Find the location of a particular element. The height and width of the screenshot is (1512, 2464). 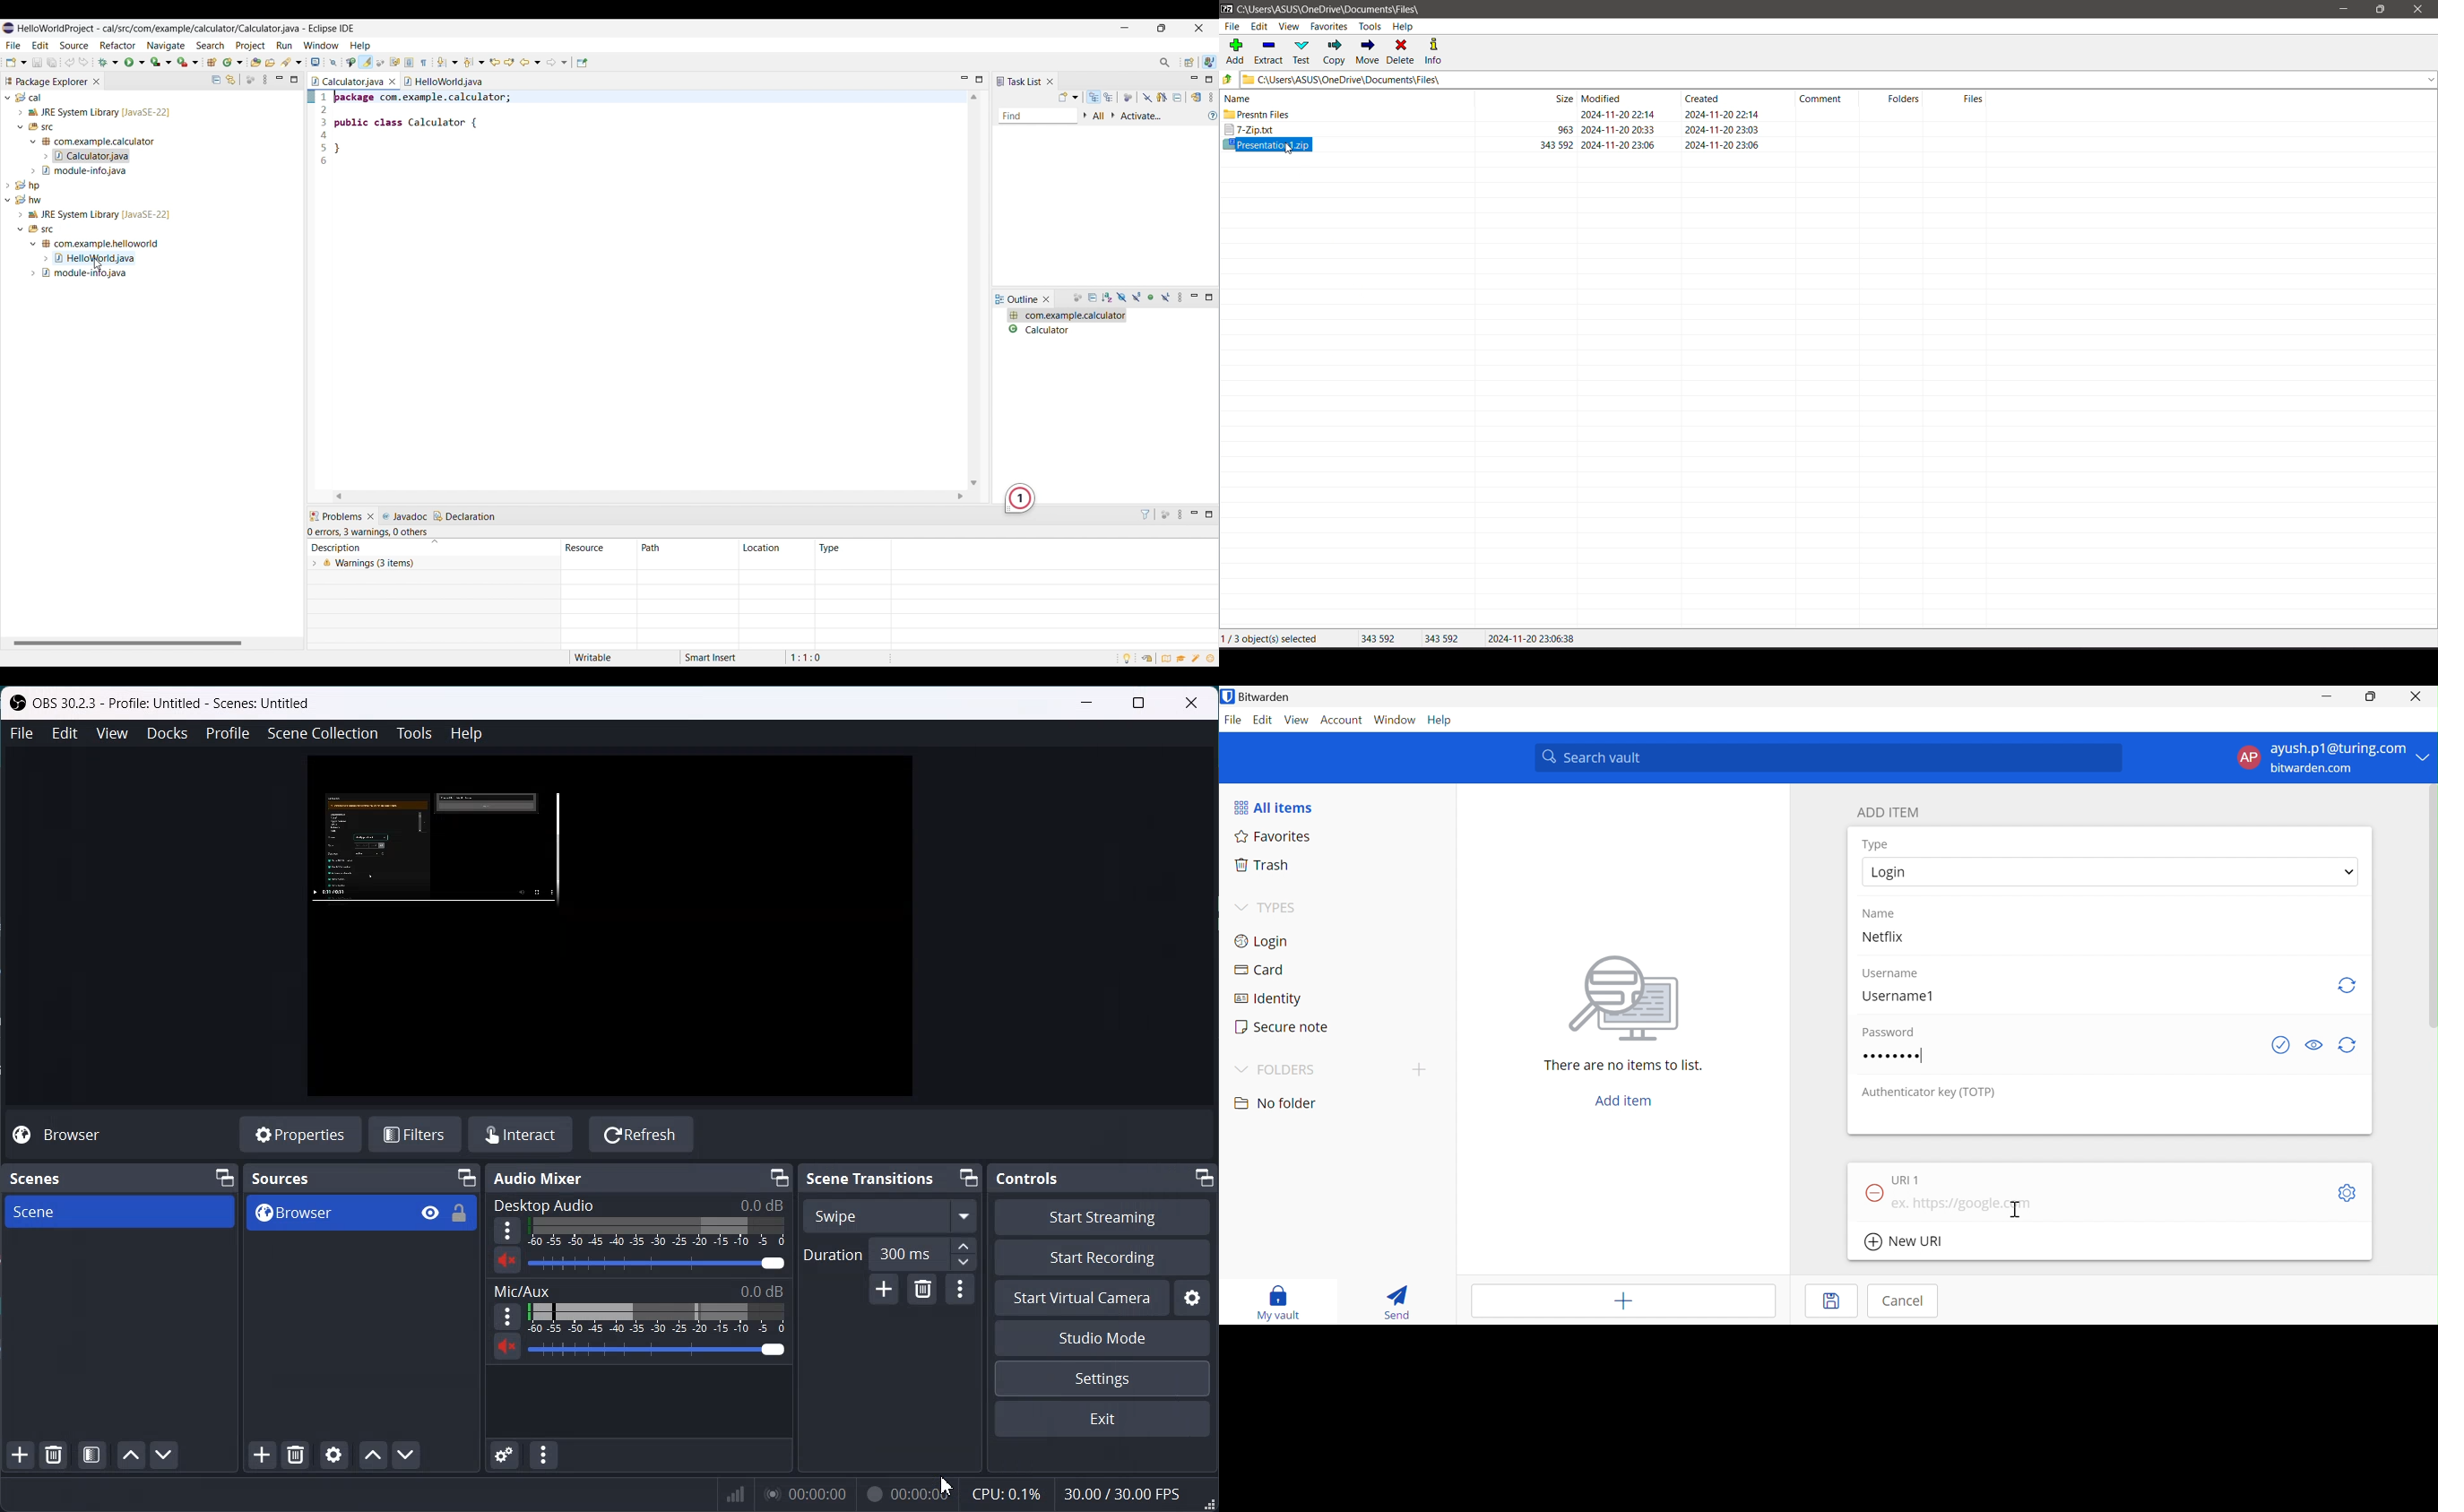

Start Streaming is located at coordinates (1102, 1216).